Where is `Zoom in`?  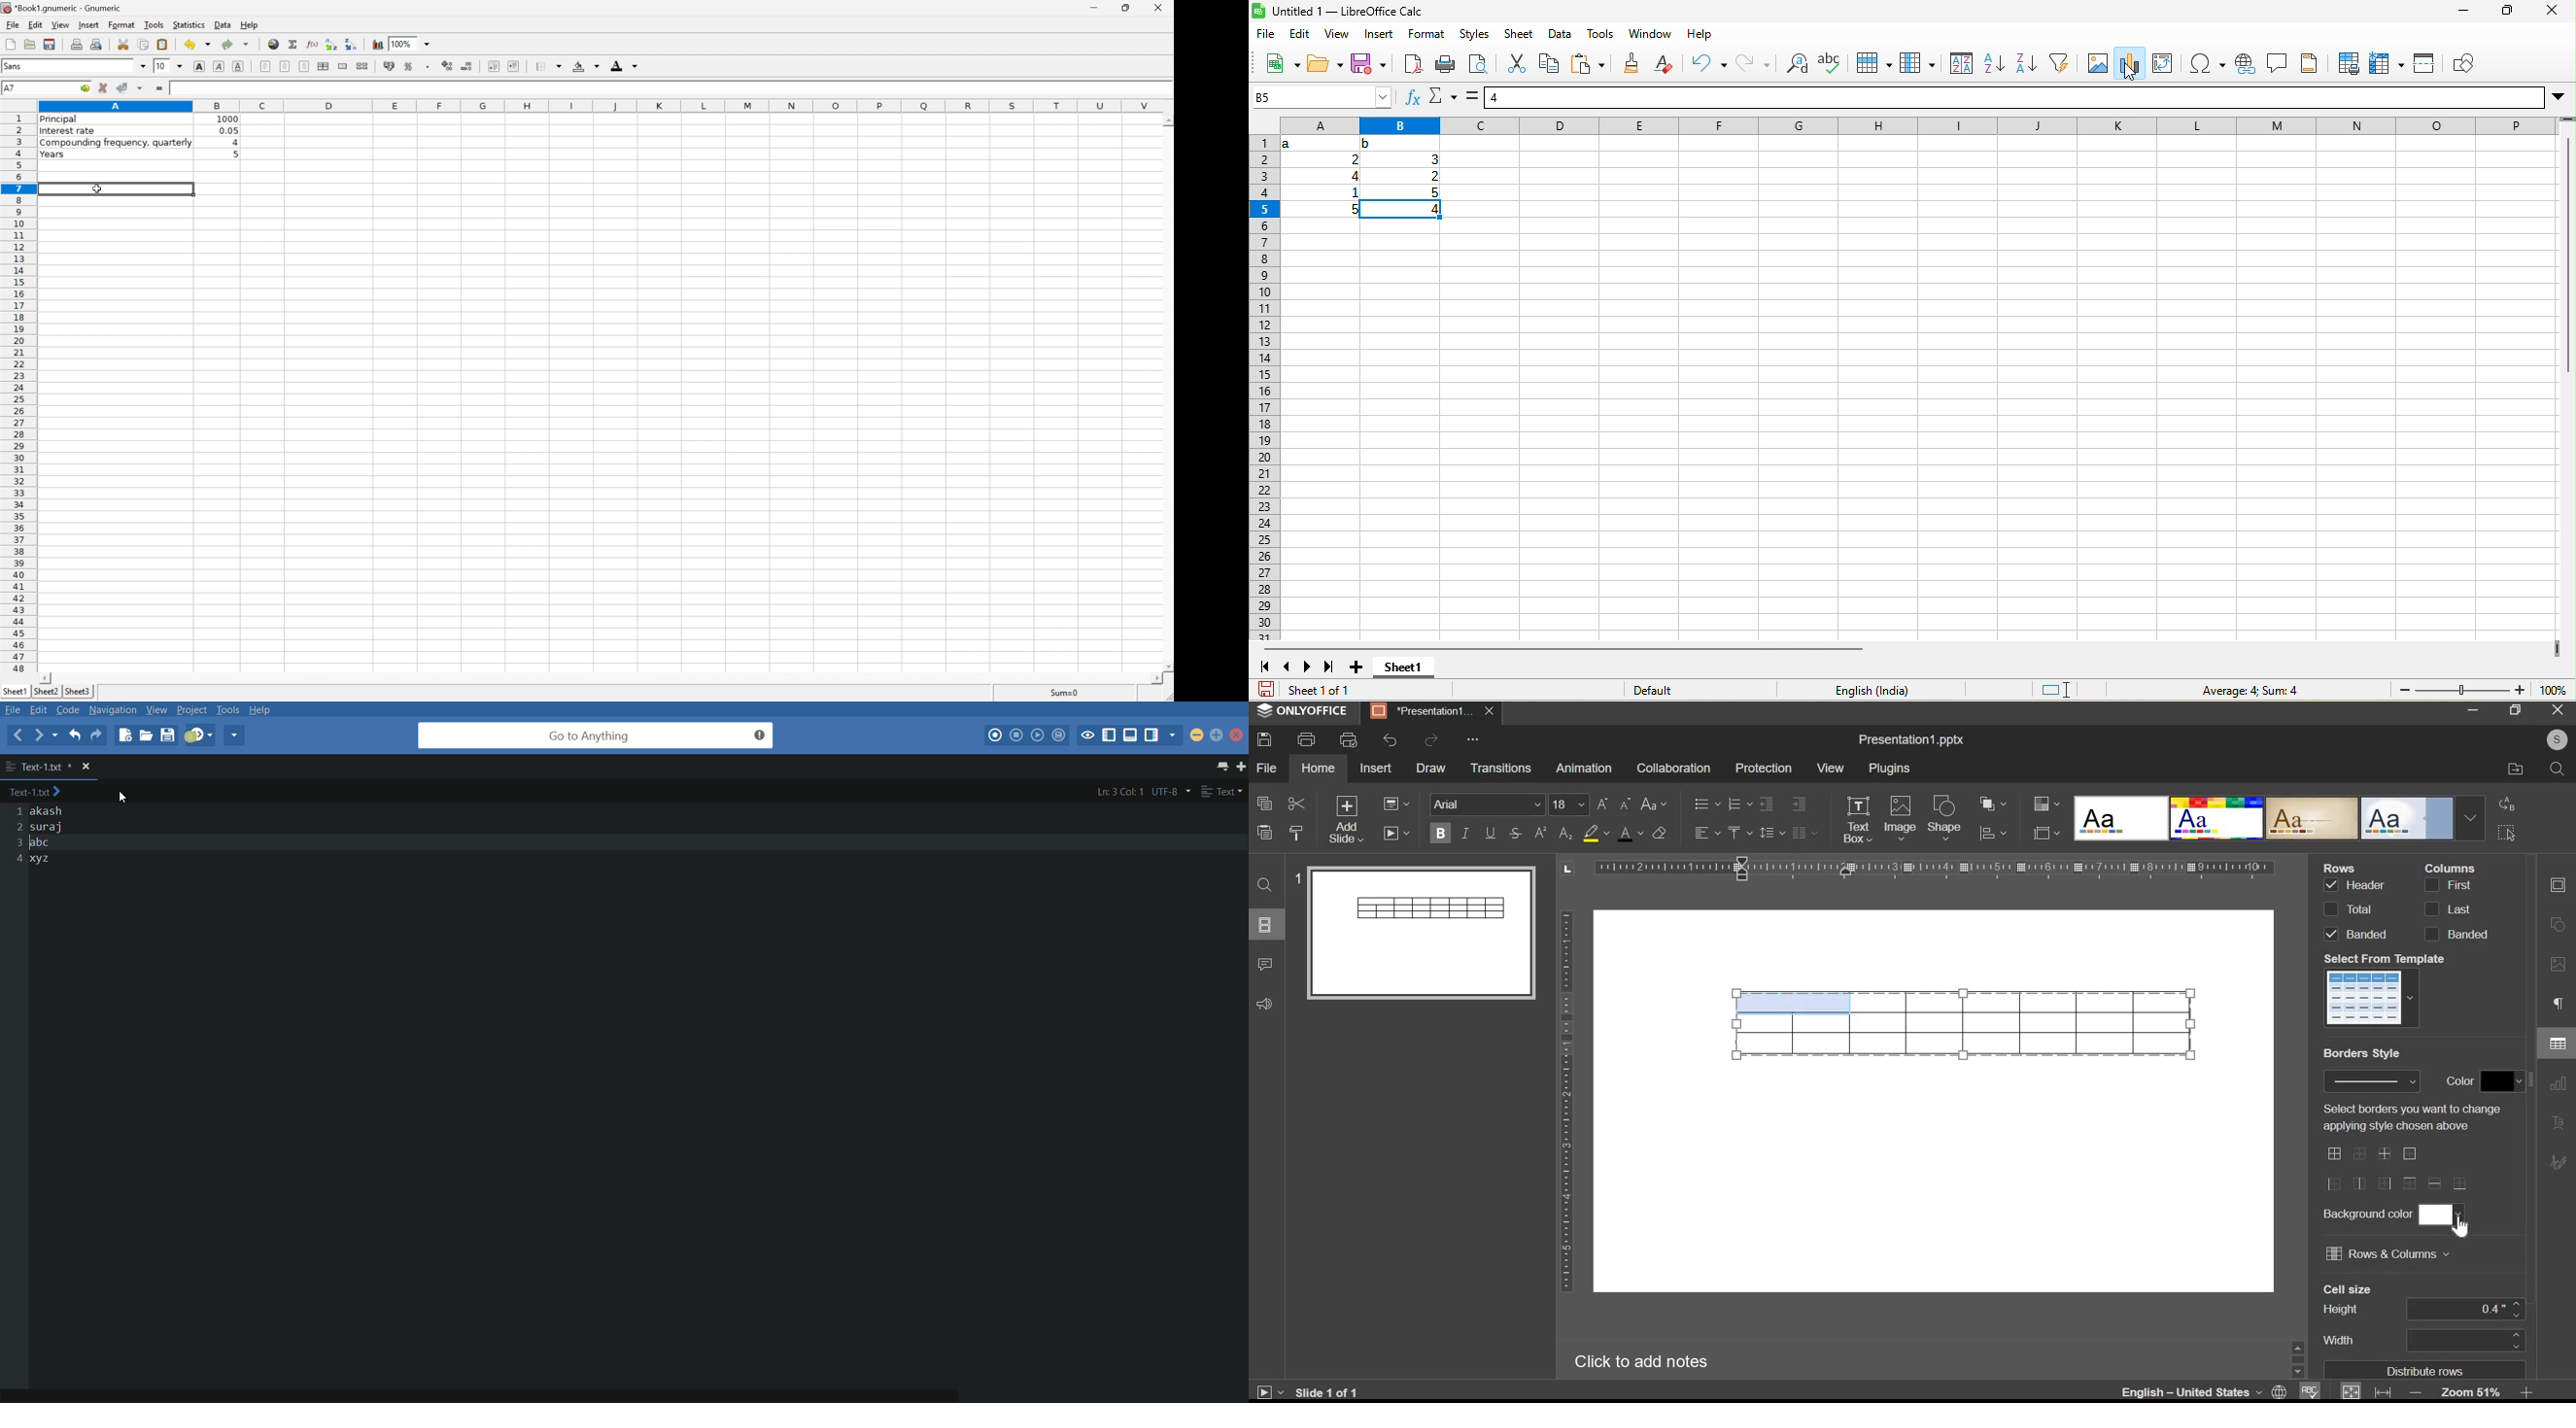 Zoom in is located at coordinates (2520, 690).